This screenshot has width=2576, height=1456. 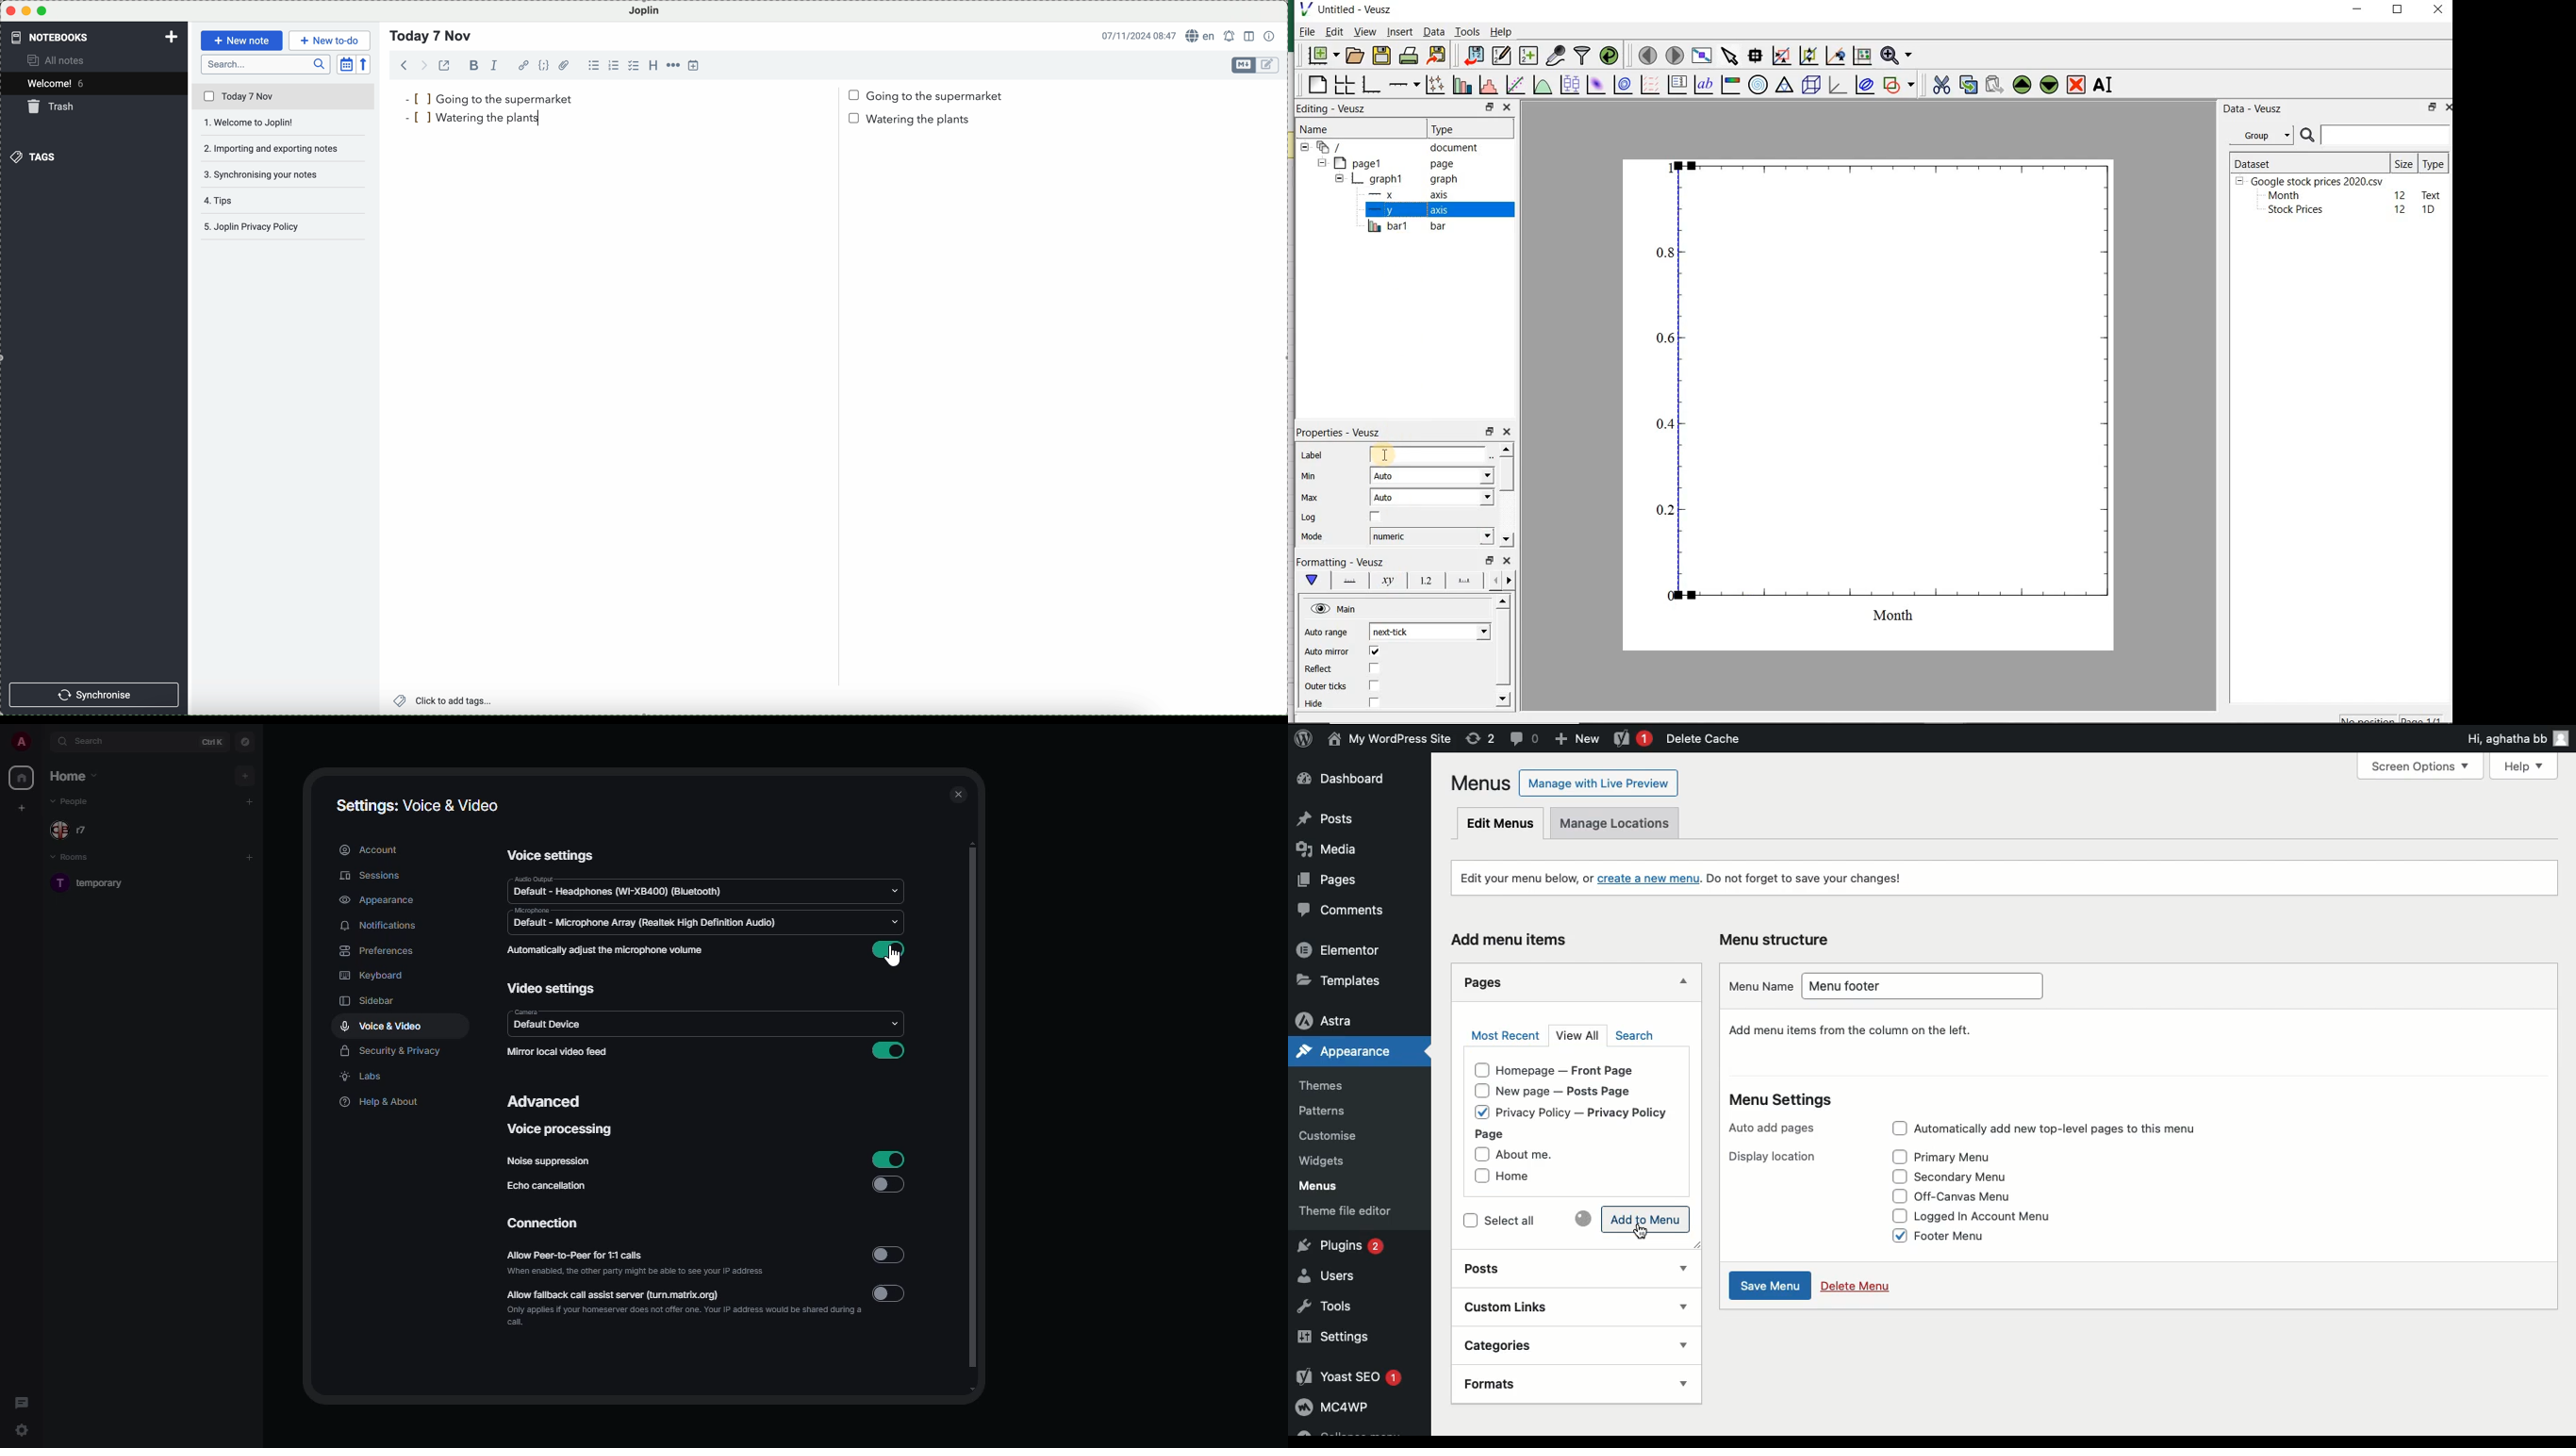 What do you see at coordinates (1429, 454) in the screenshot?
I see `input field` at bounding box center [1429, 454].